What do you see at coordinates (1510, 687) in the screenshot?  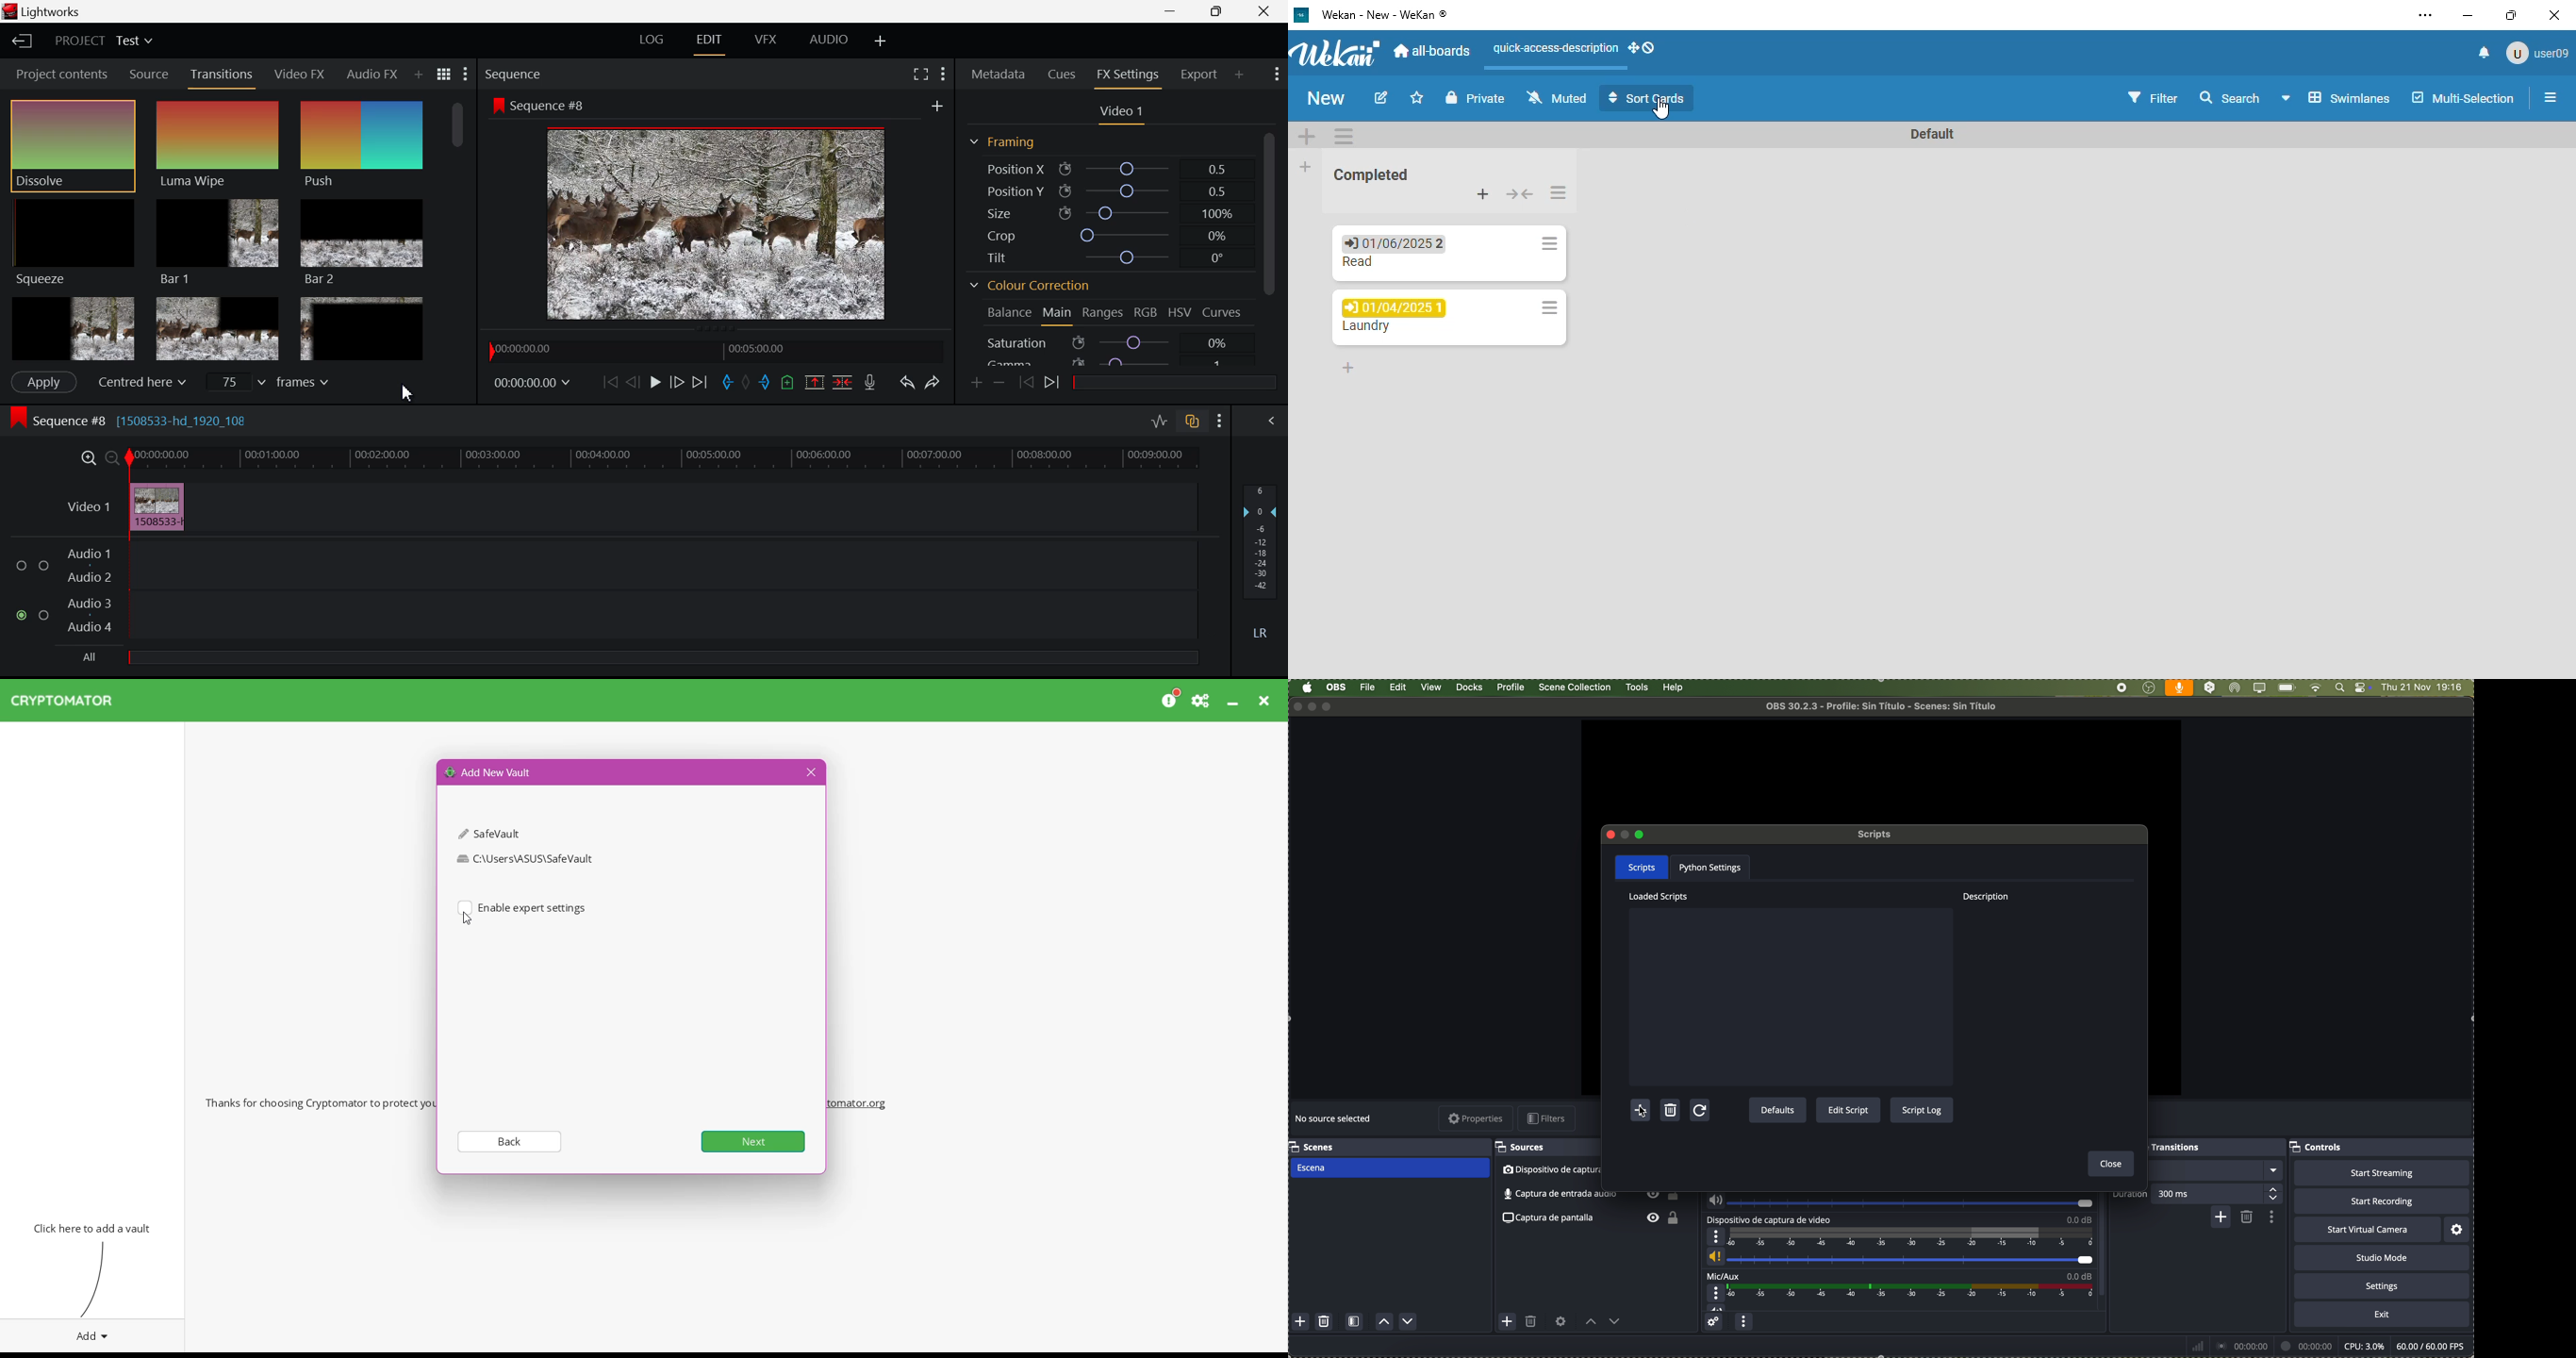 I see `profile` at bounding box center [1510, 687].